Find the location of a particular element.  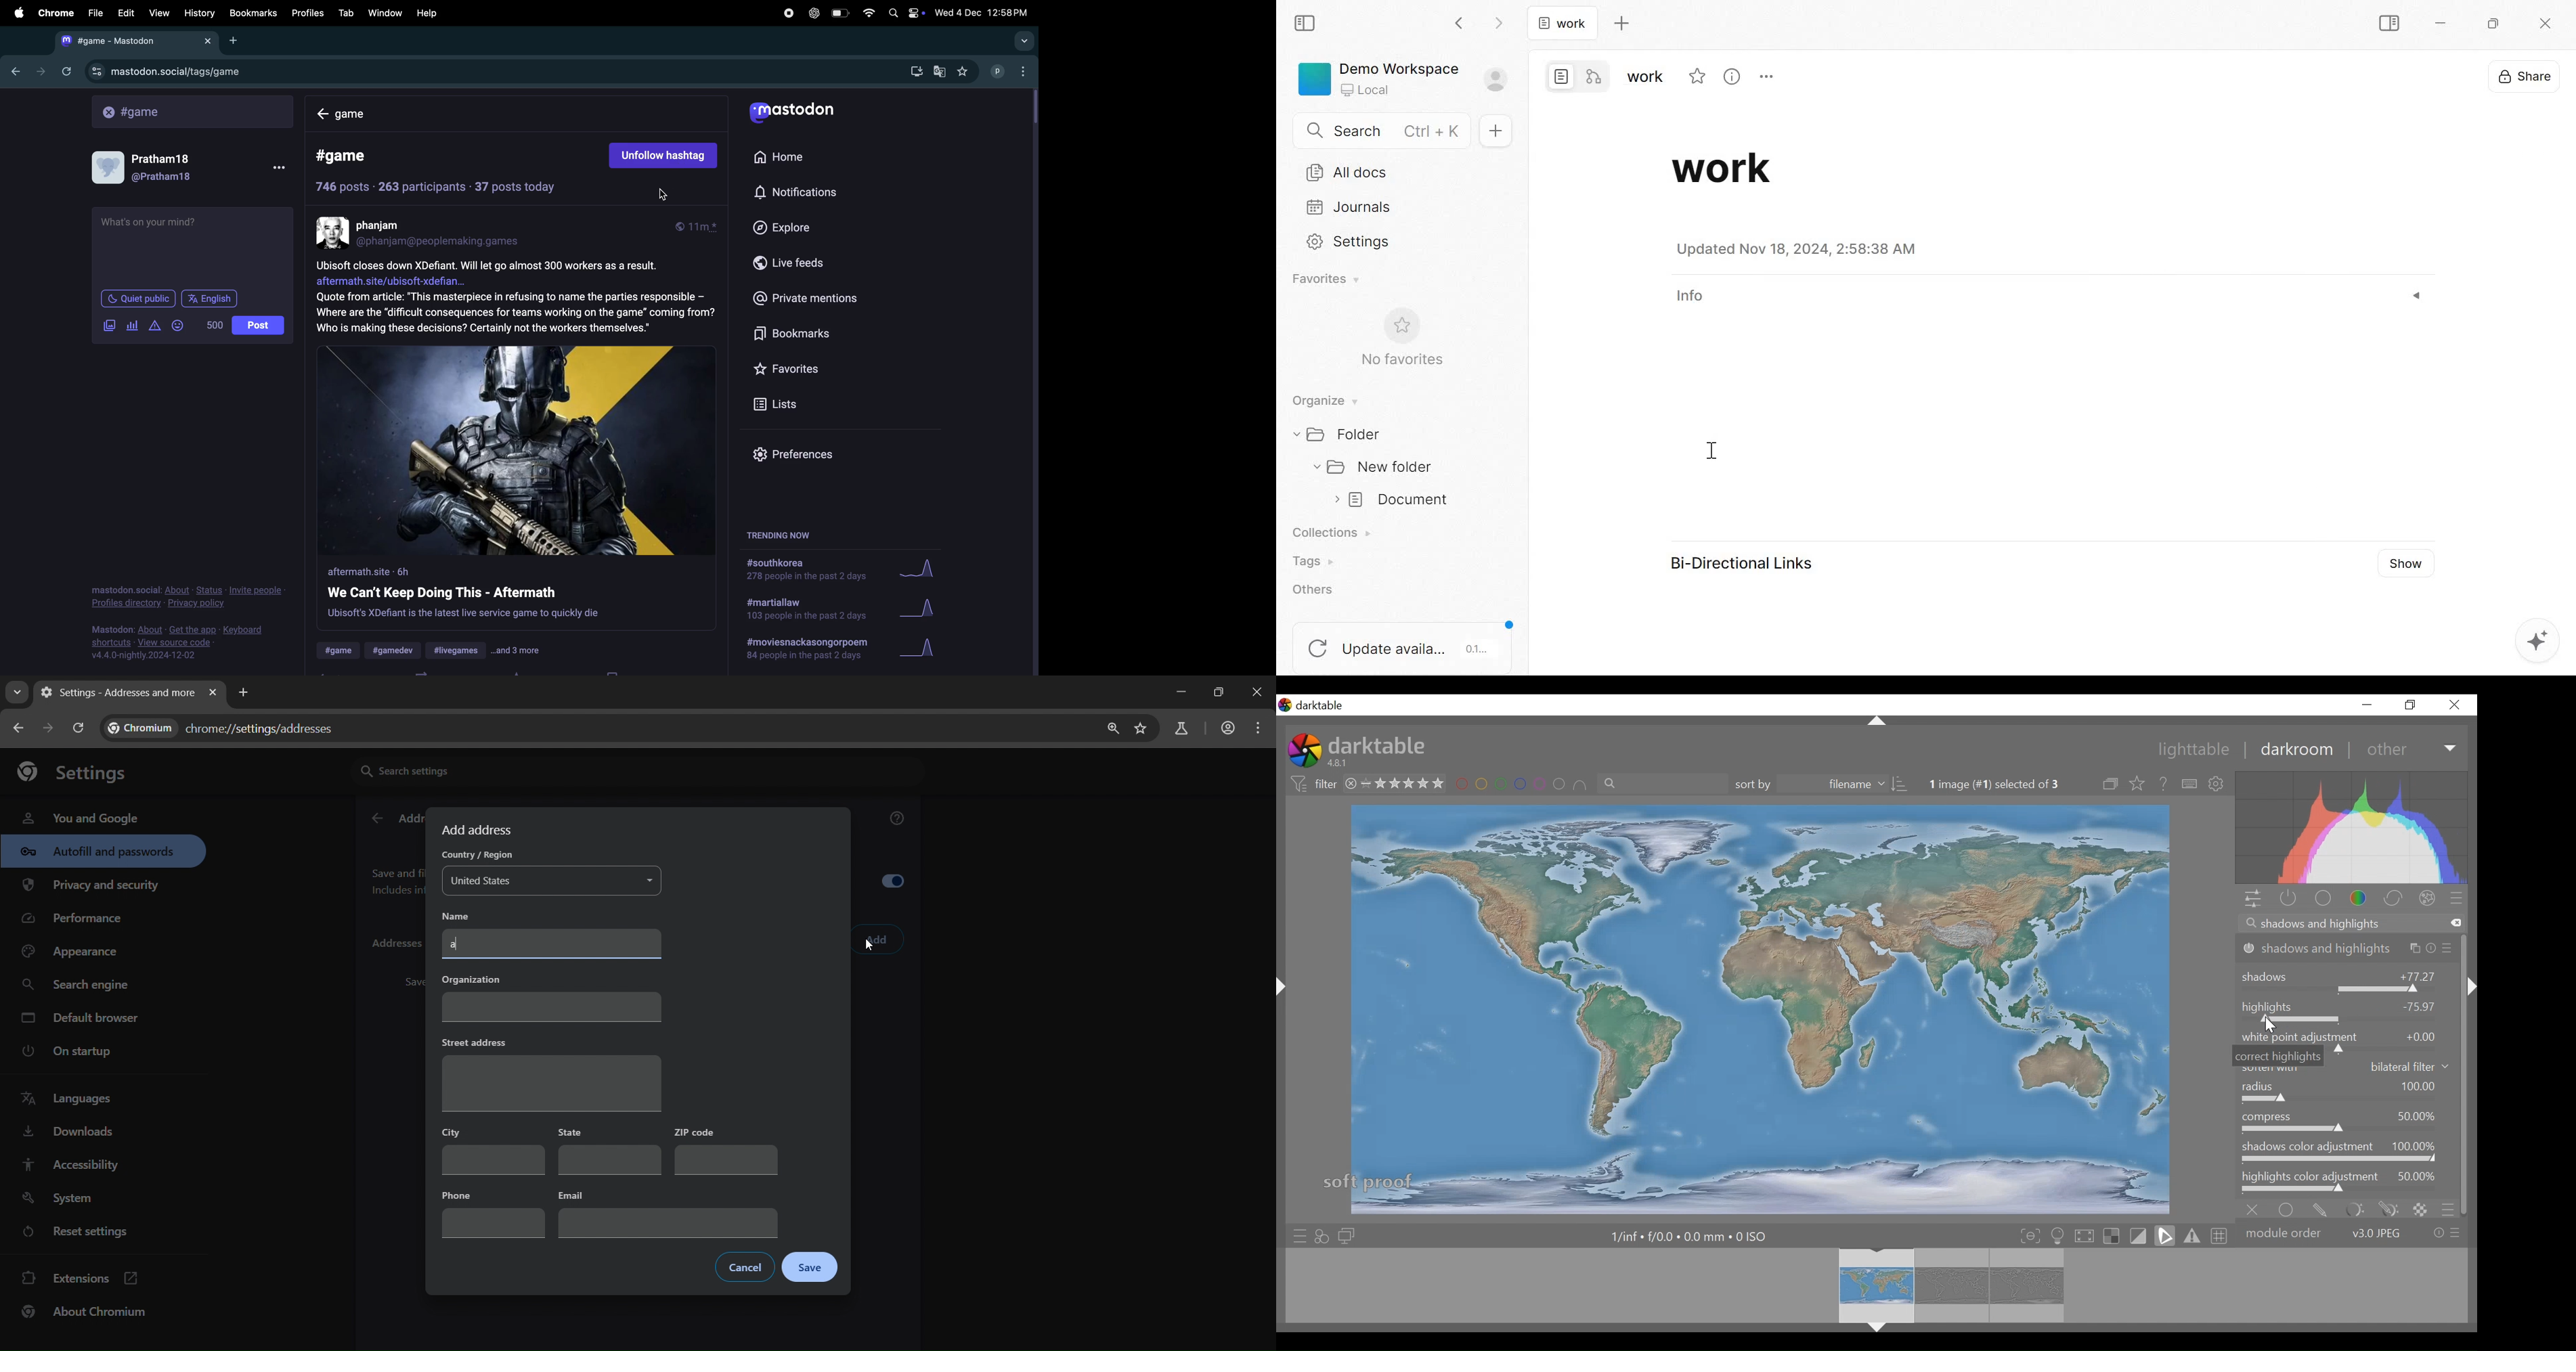

 is located at coordinates (1287, 999).